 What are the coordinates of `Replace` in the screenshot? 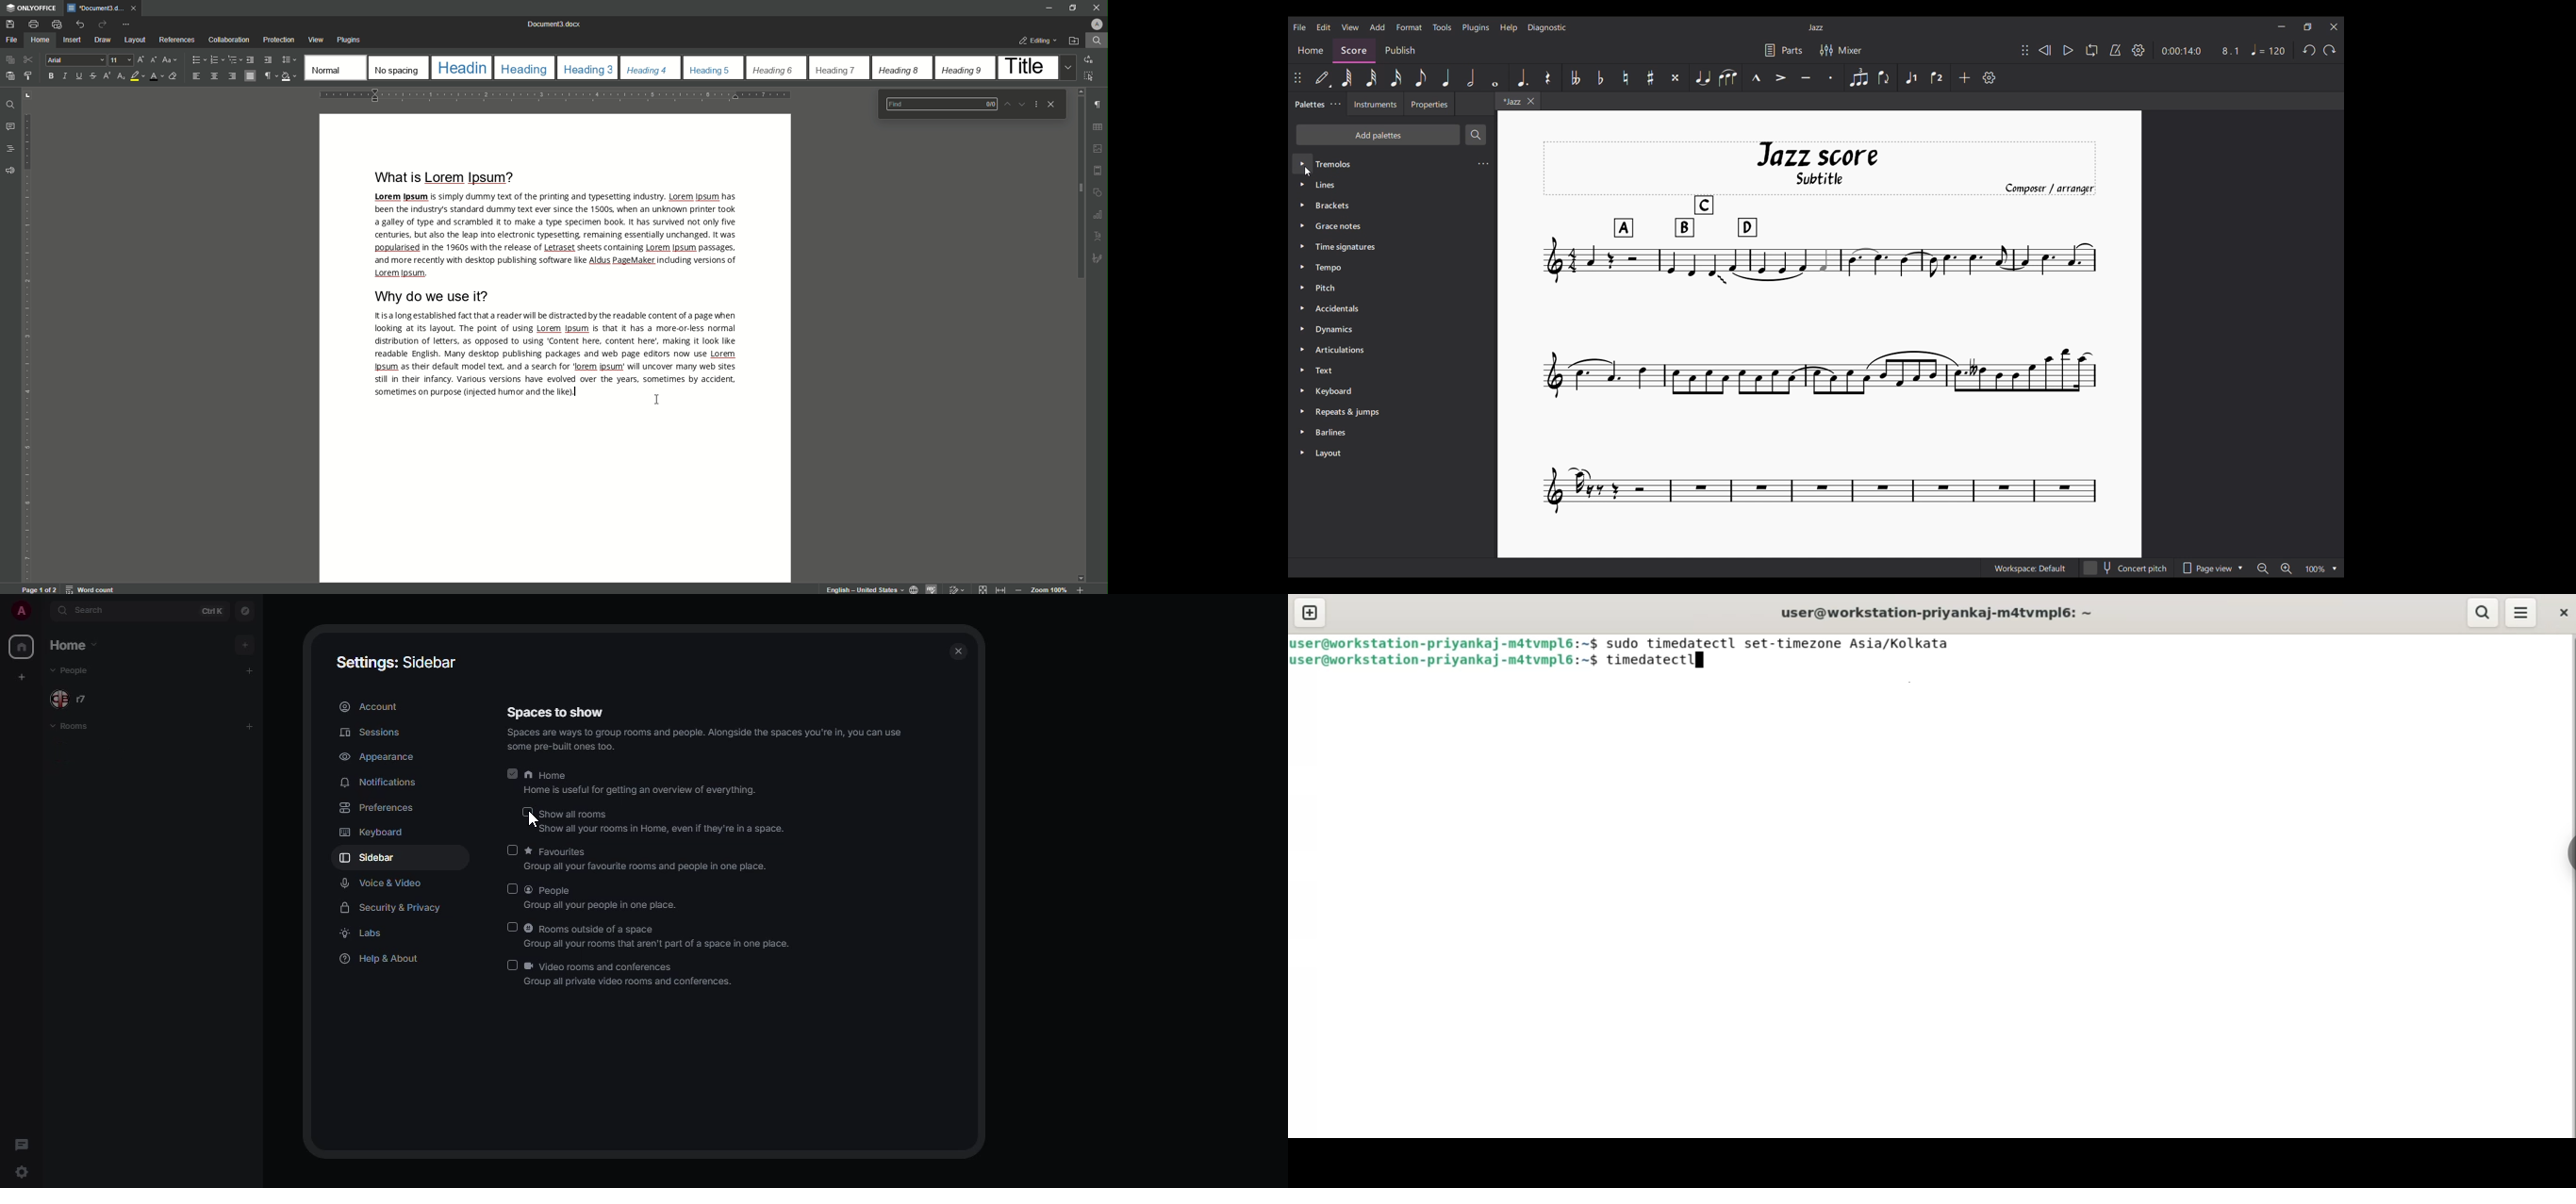 It's located at (1091, 59).